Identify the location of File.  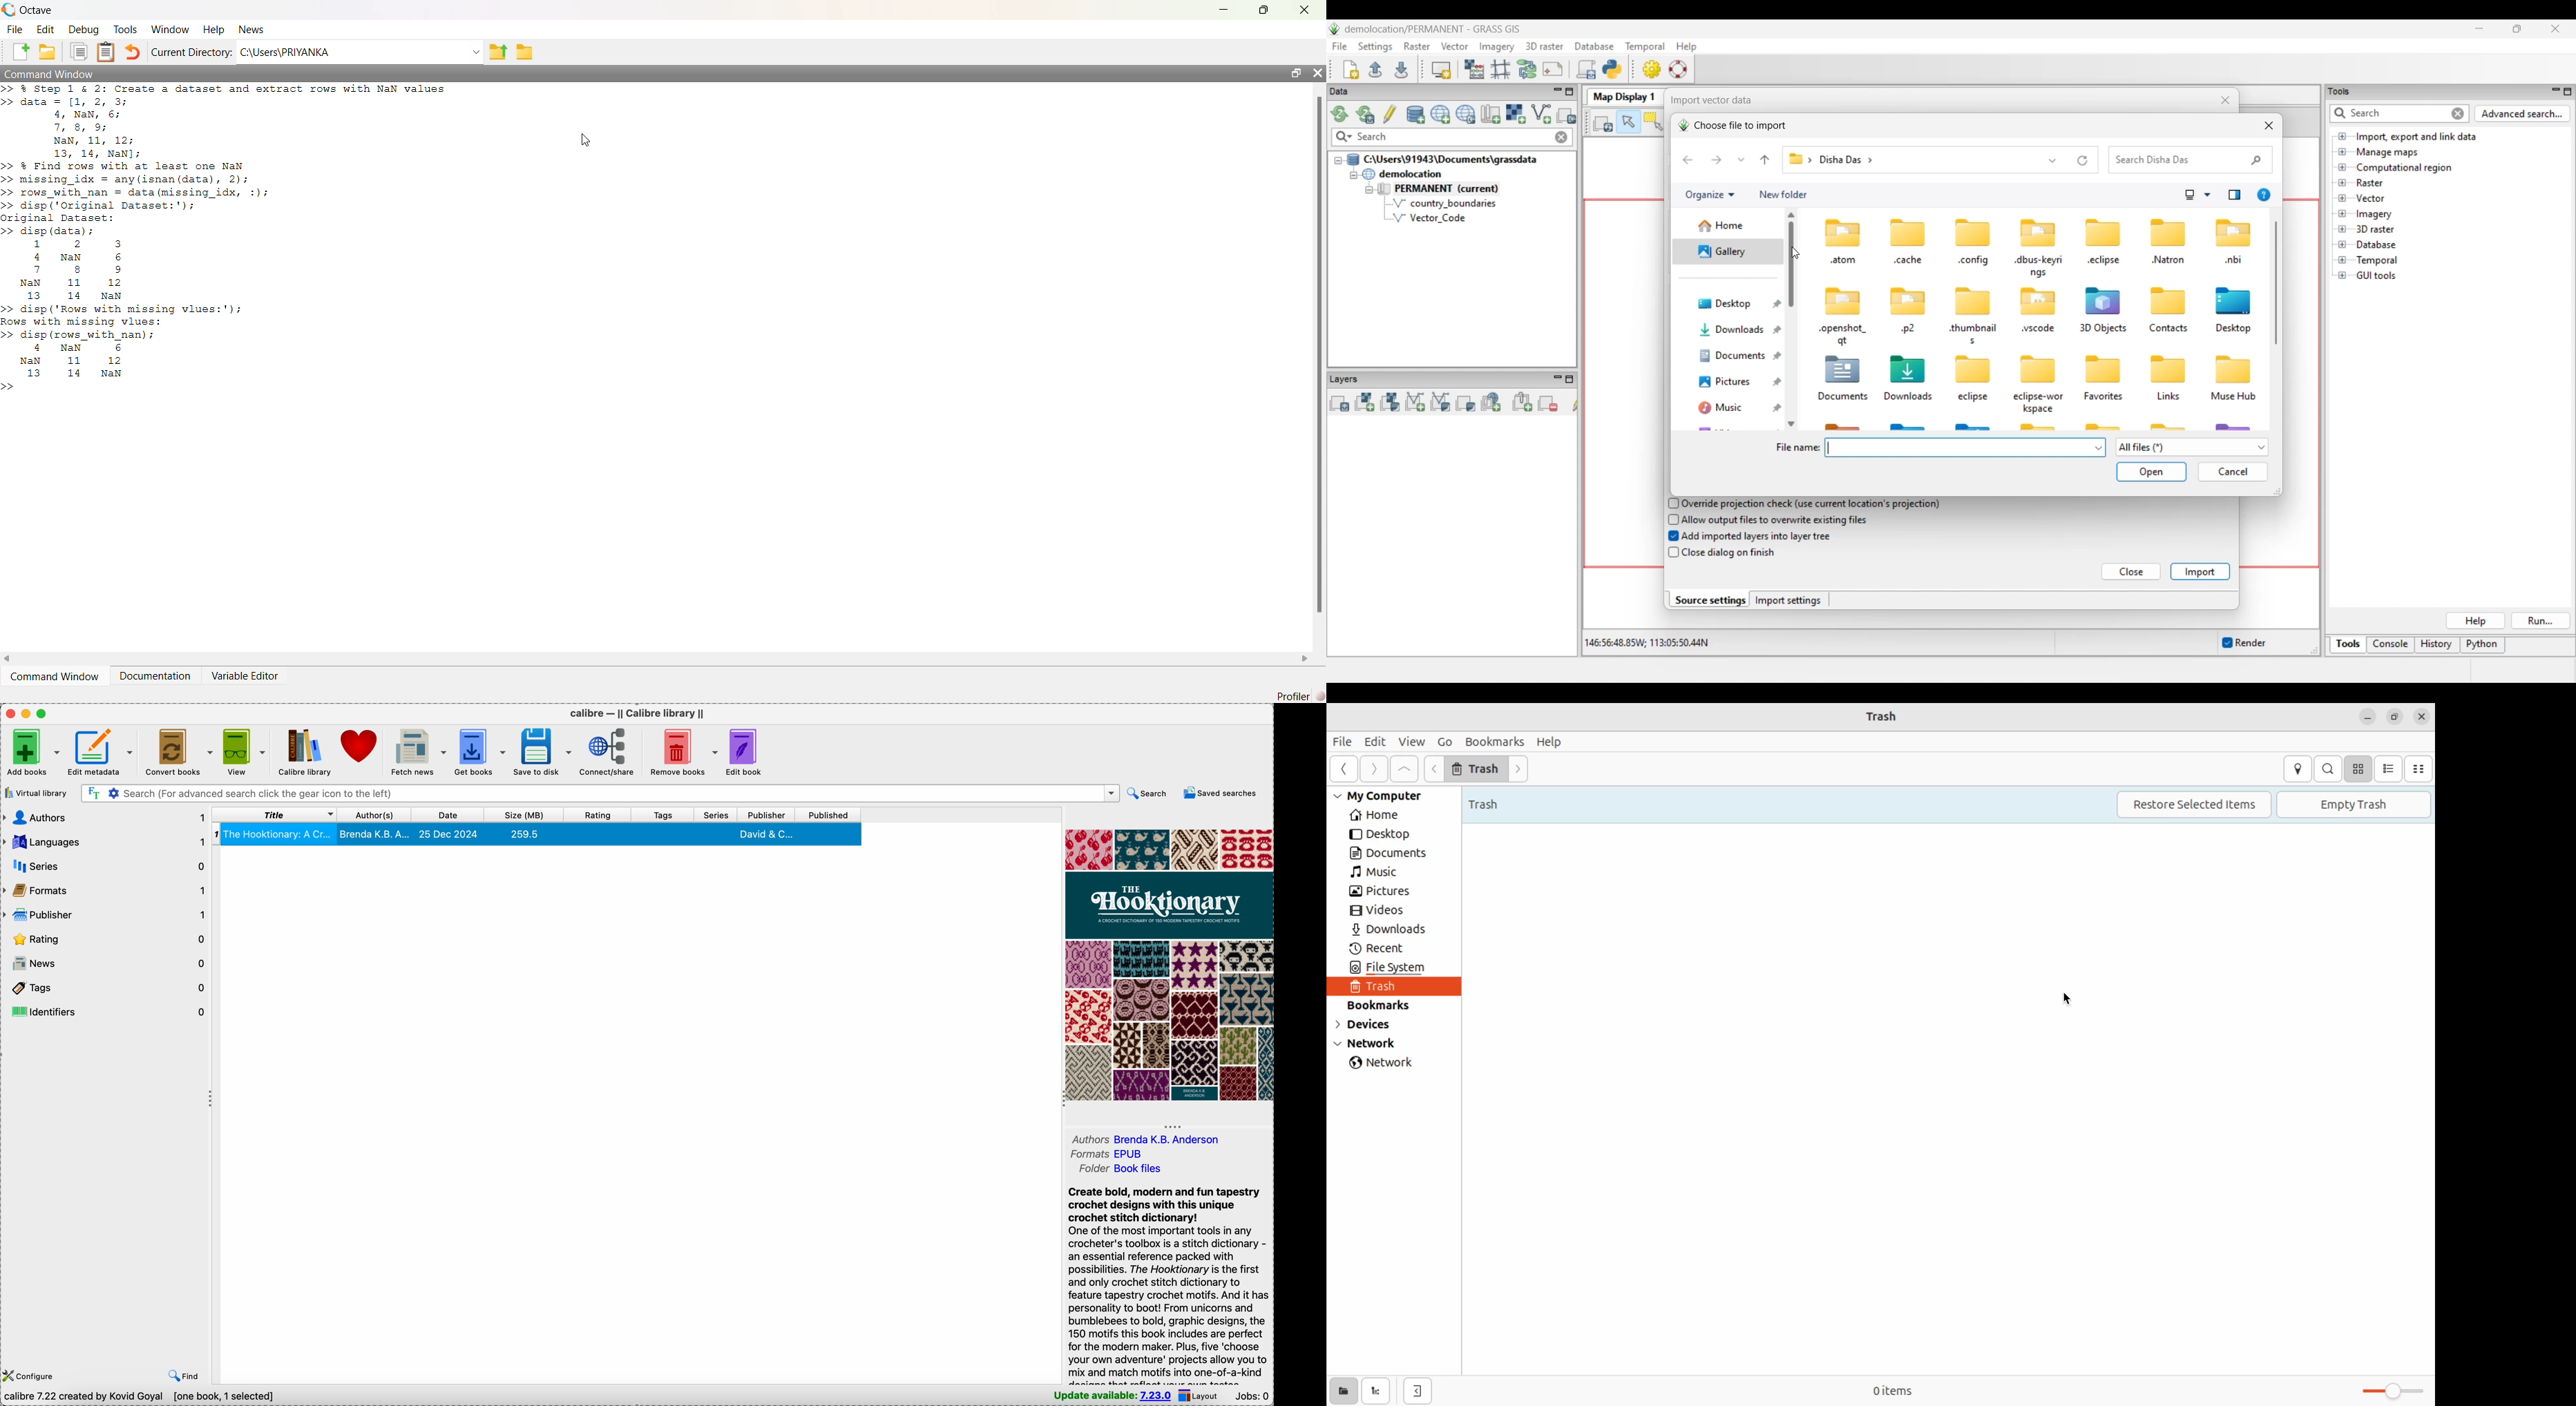
(15, 30).